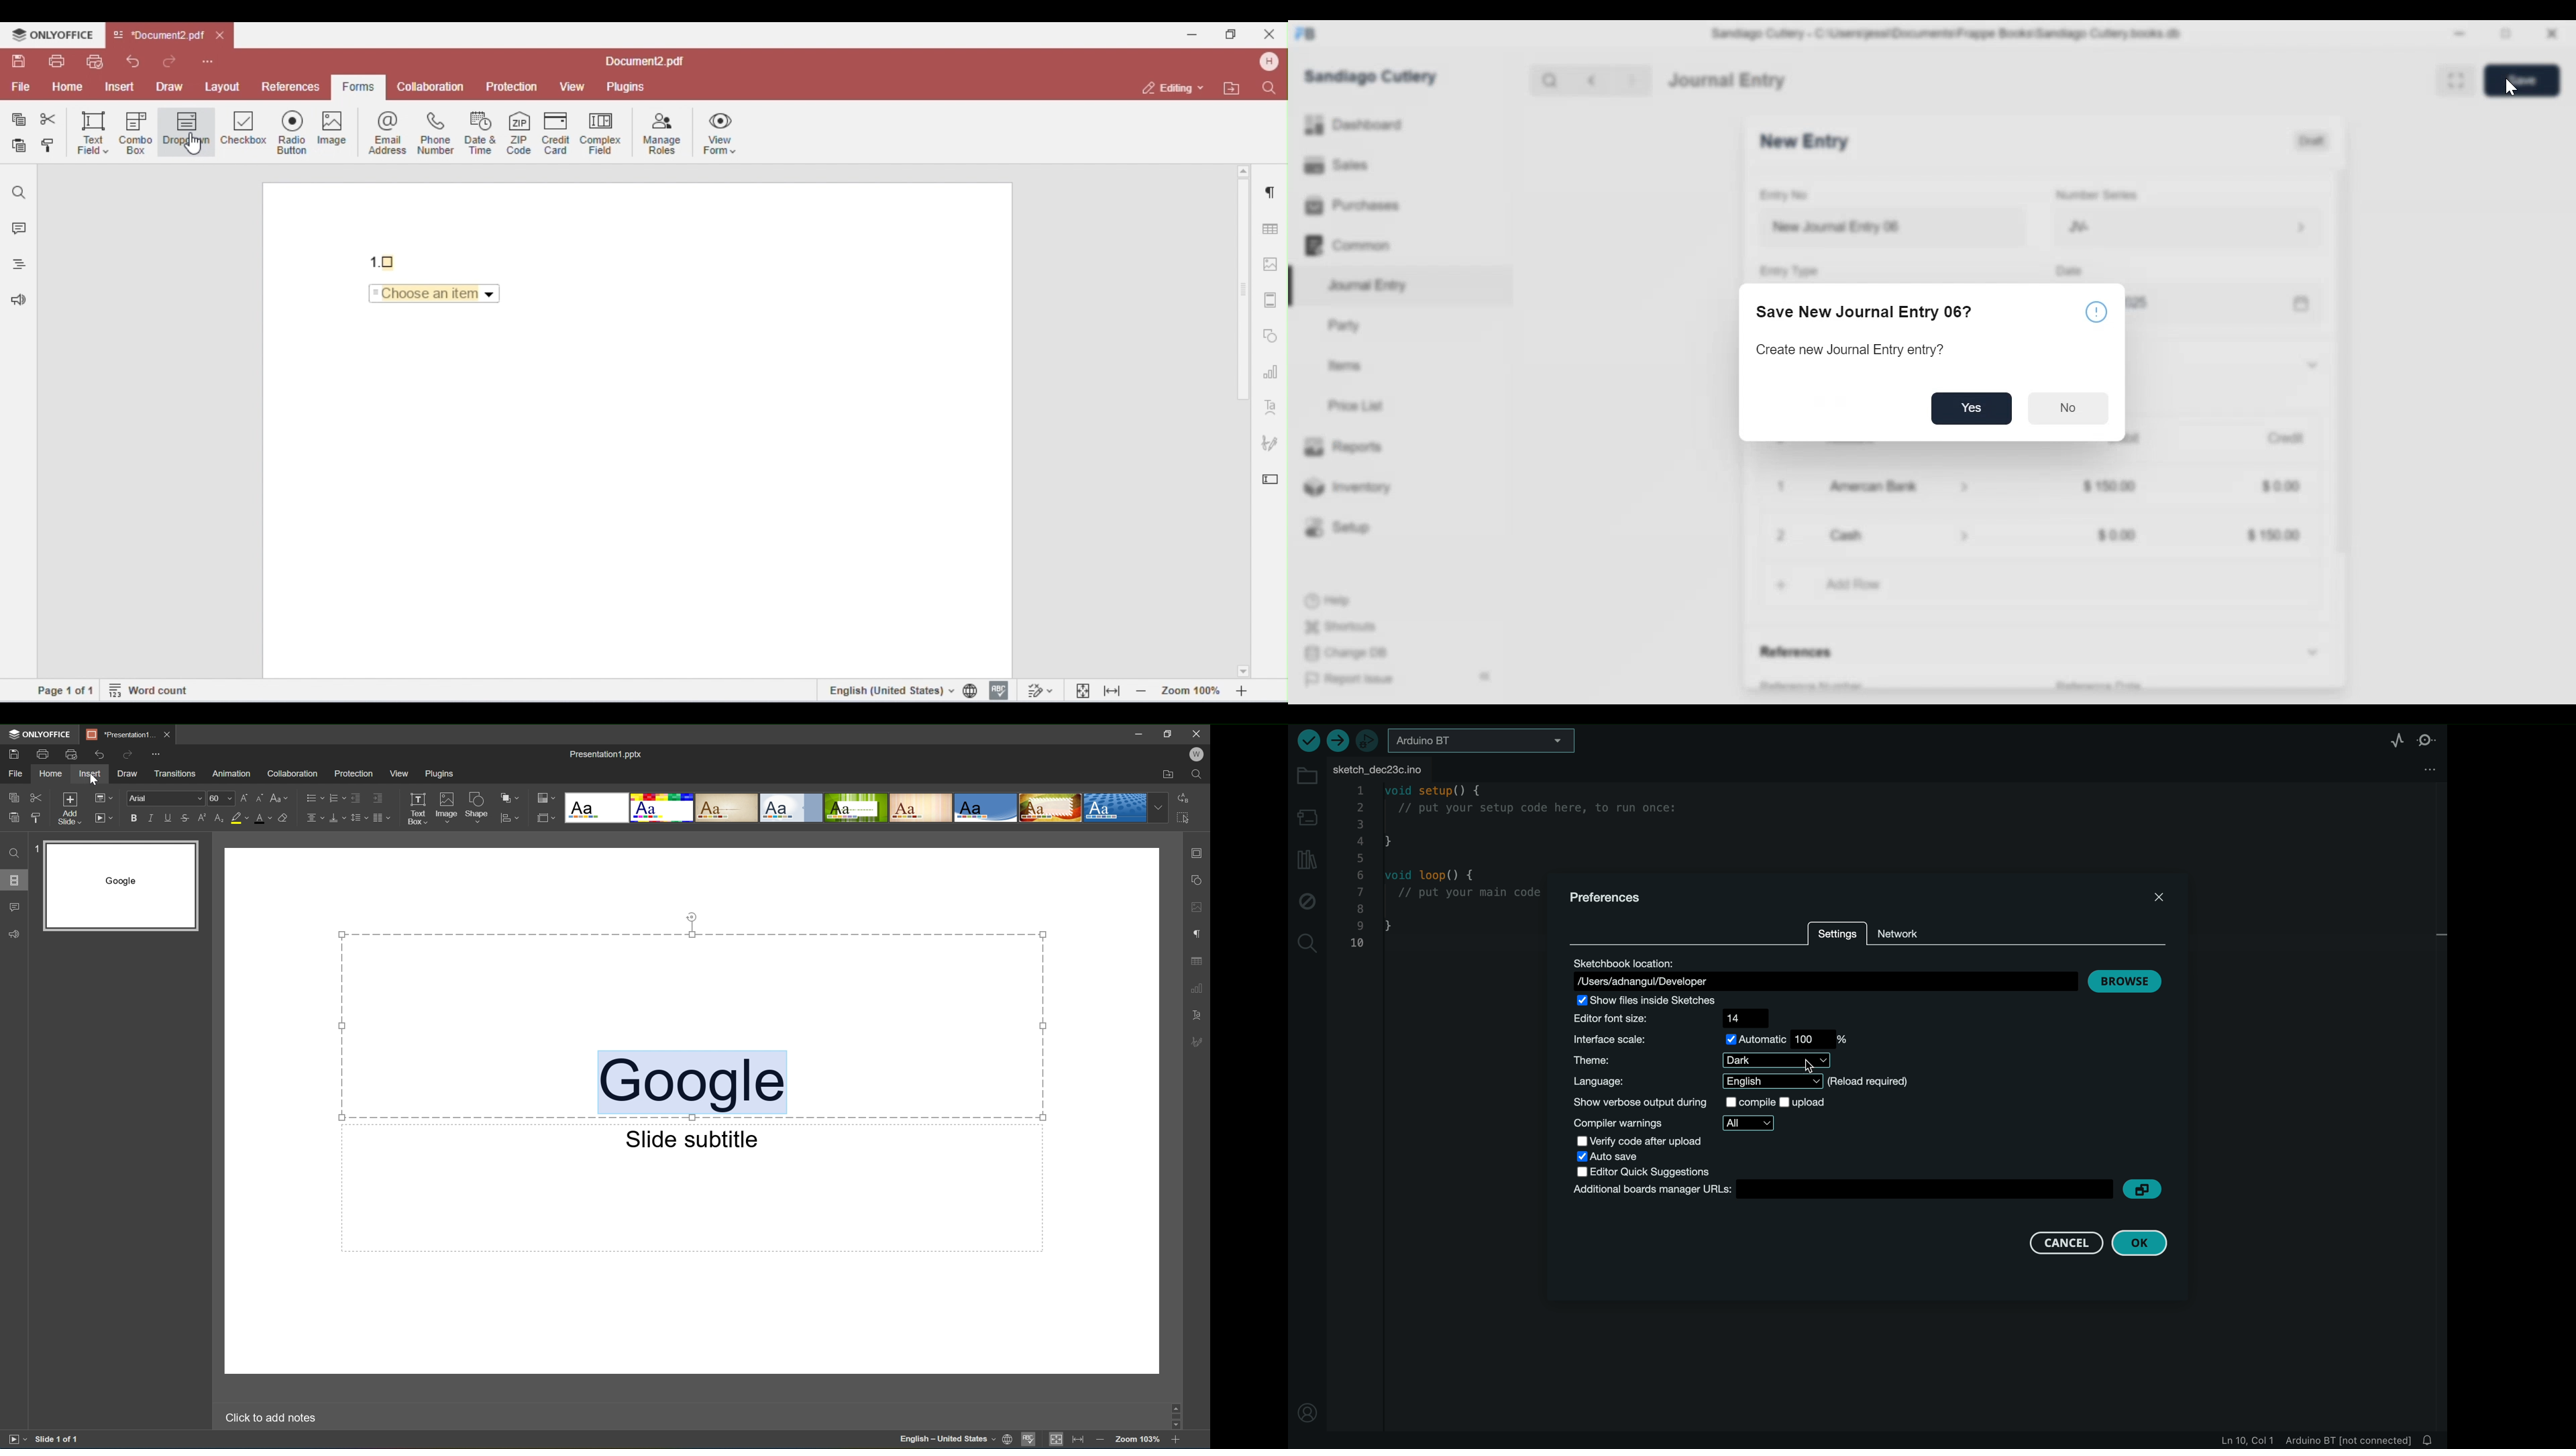 This screenshot has width=2576, height=1456. Describe the element at coordinates (136, 819) in the screenshot. I see `Bold` at that location.